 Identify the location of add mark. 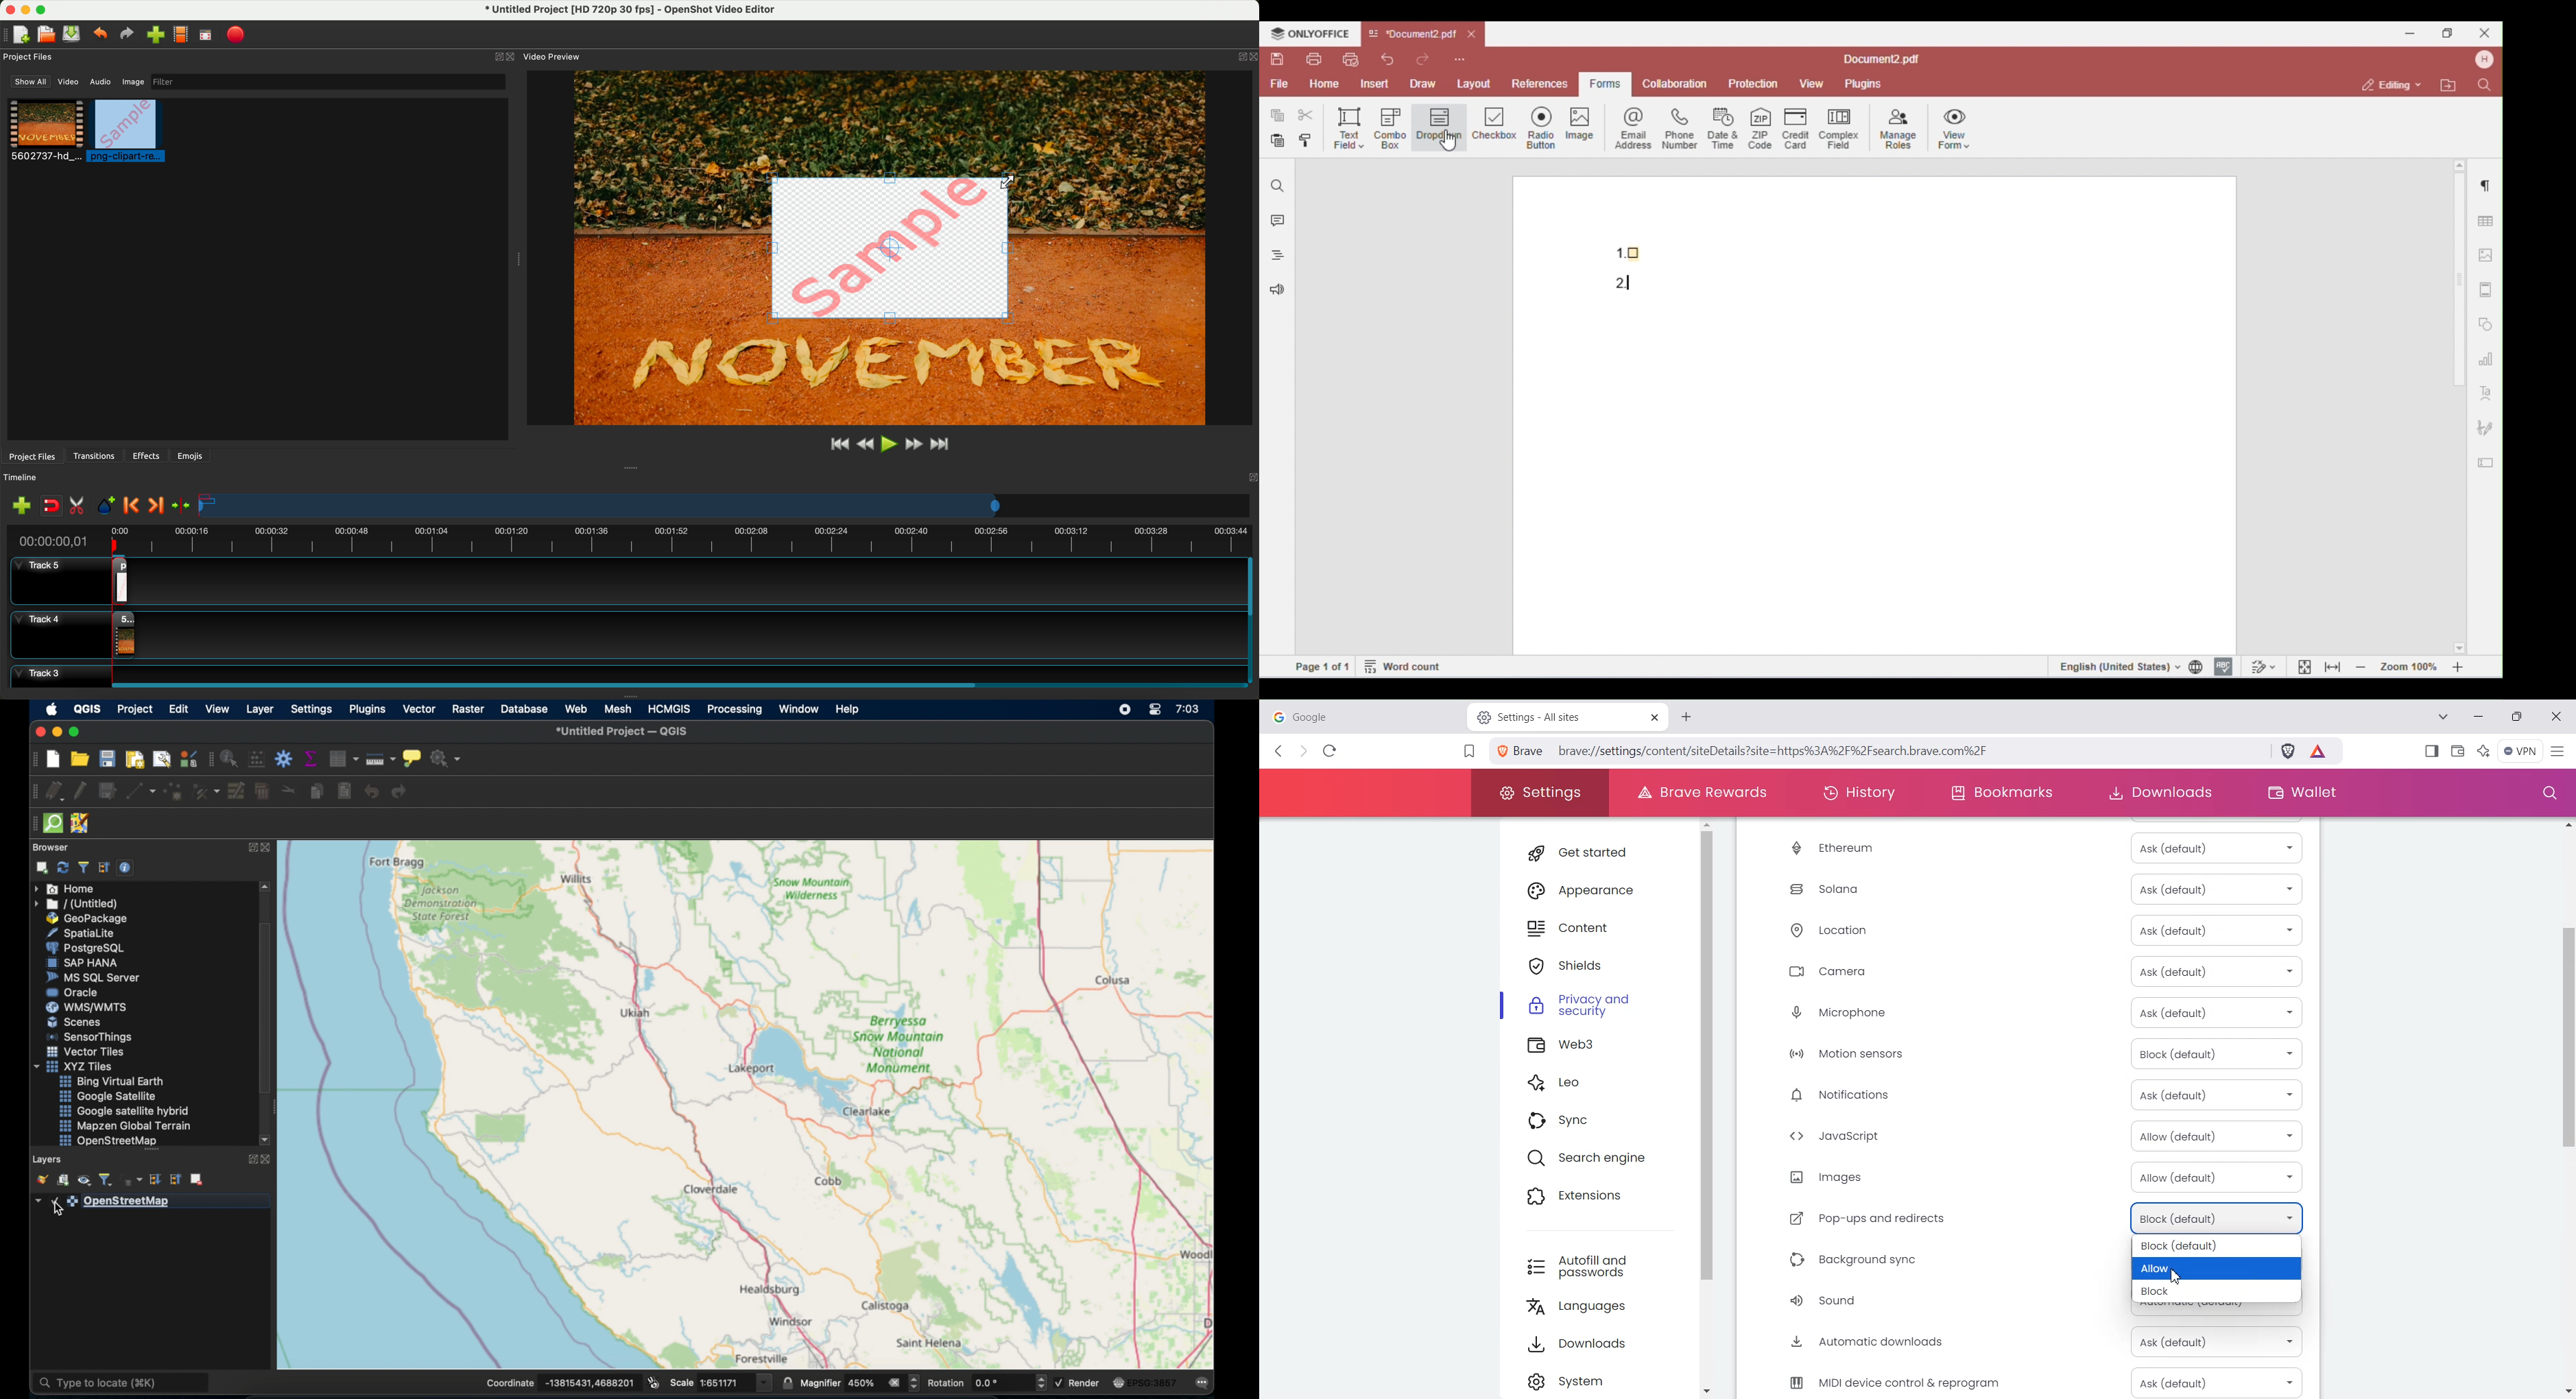
(109, 507).